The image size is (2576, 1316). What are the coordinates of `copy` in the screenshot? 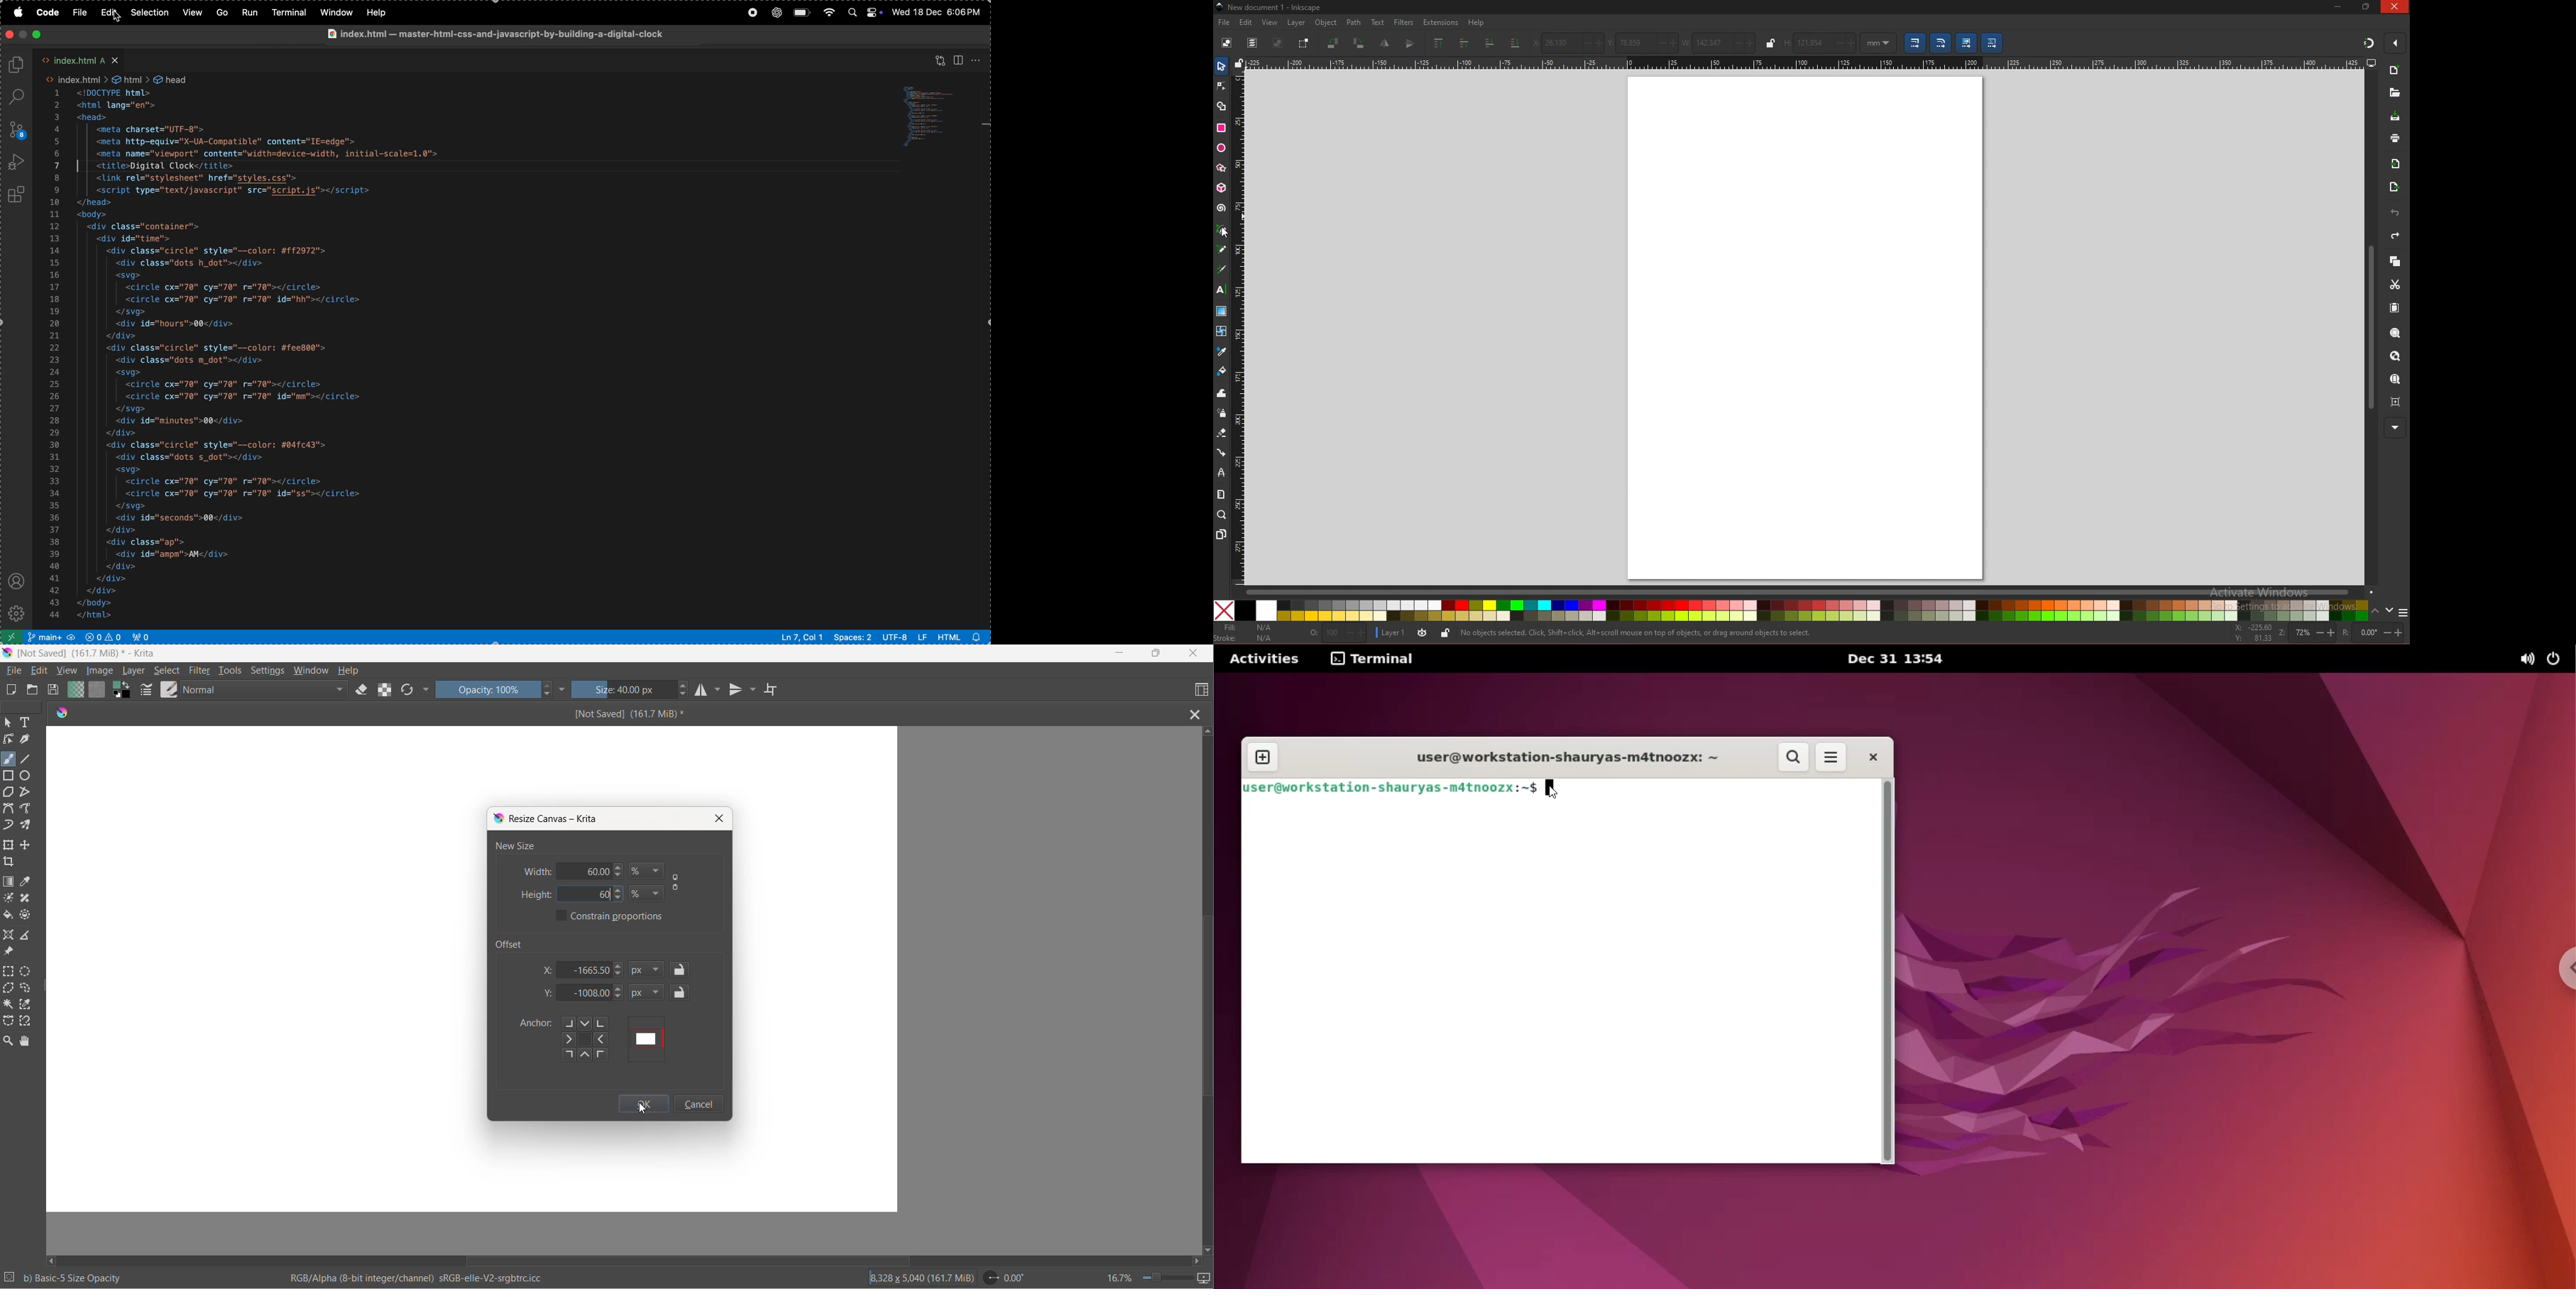 It's located at (2394, 262).